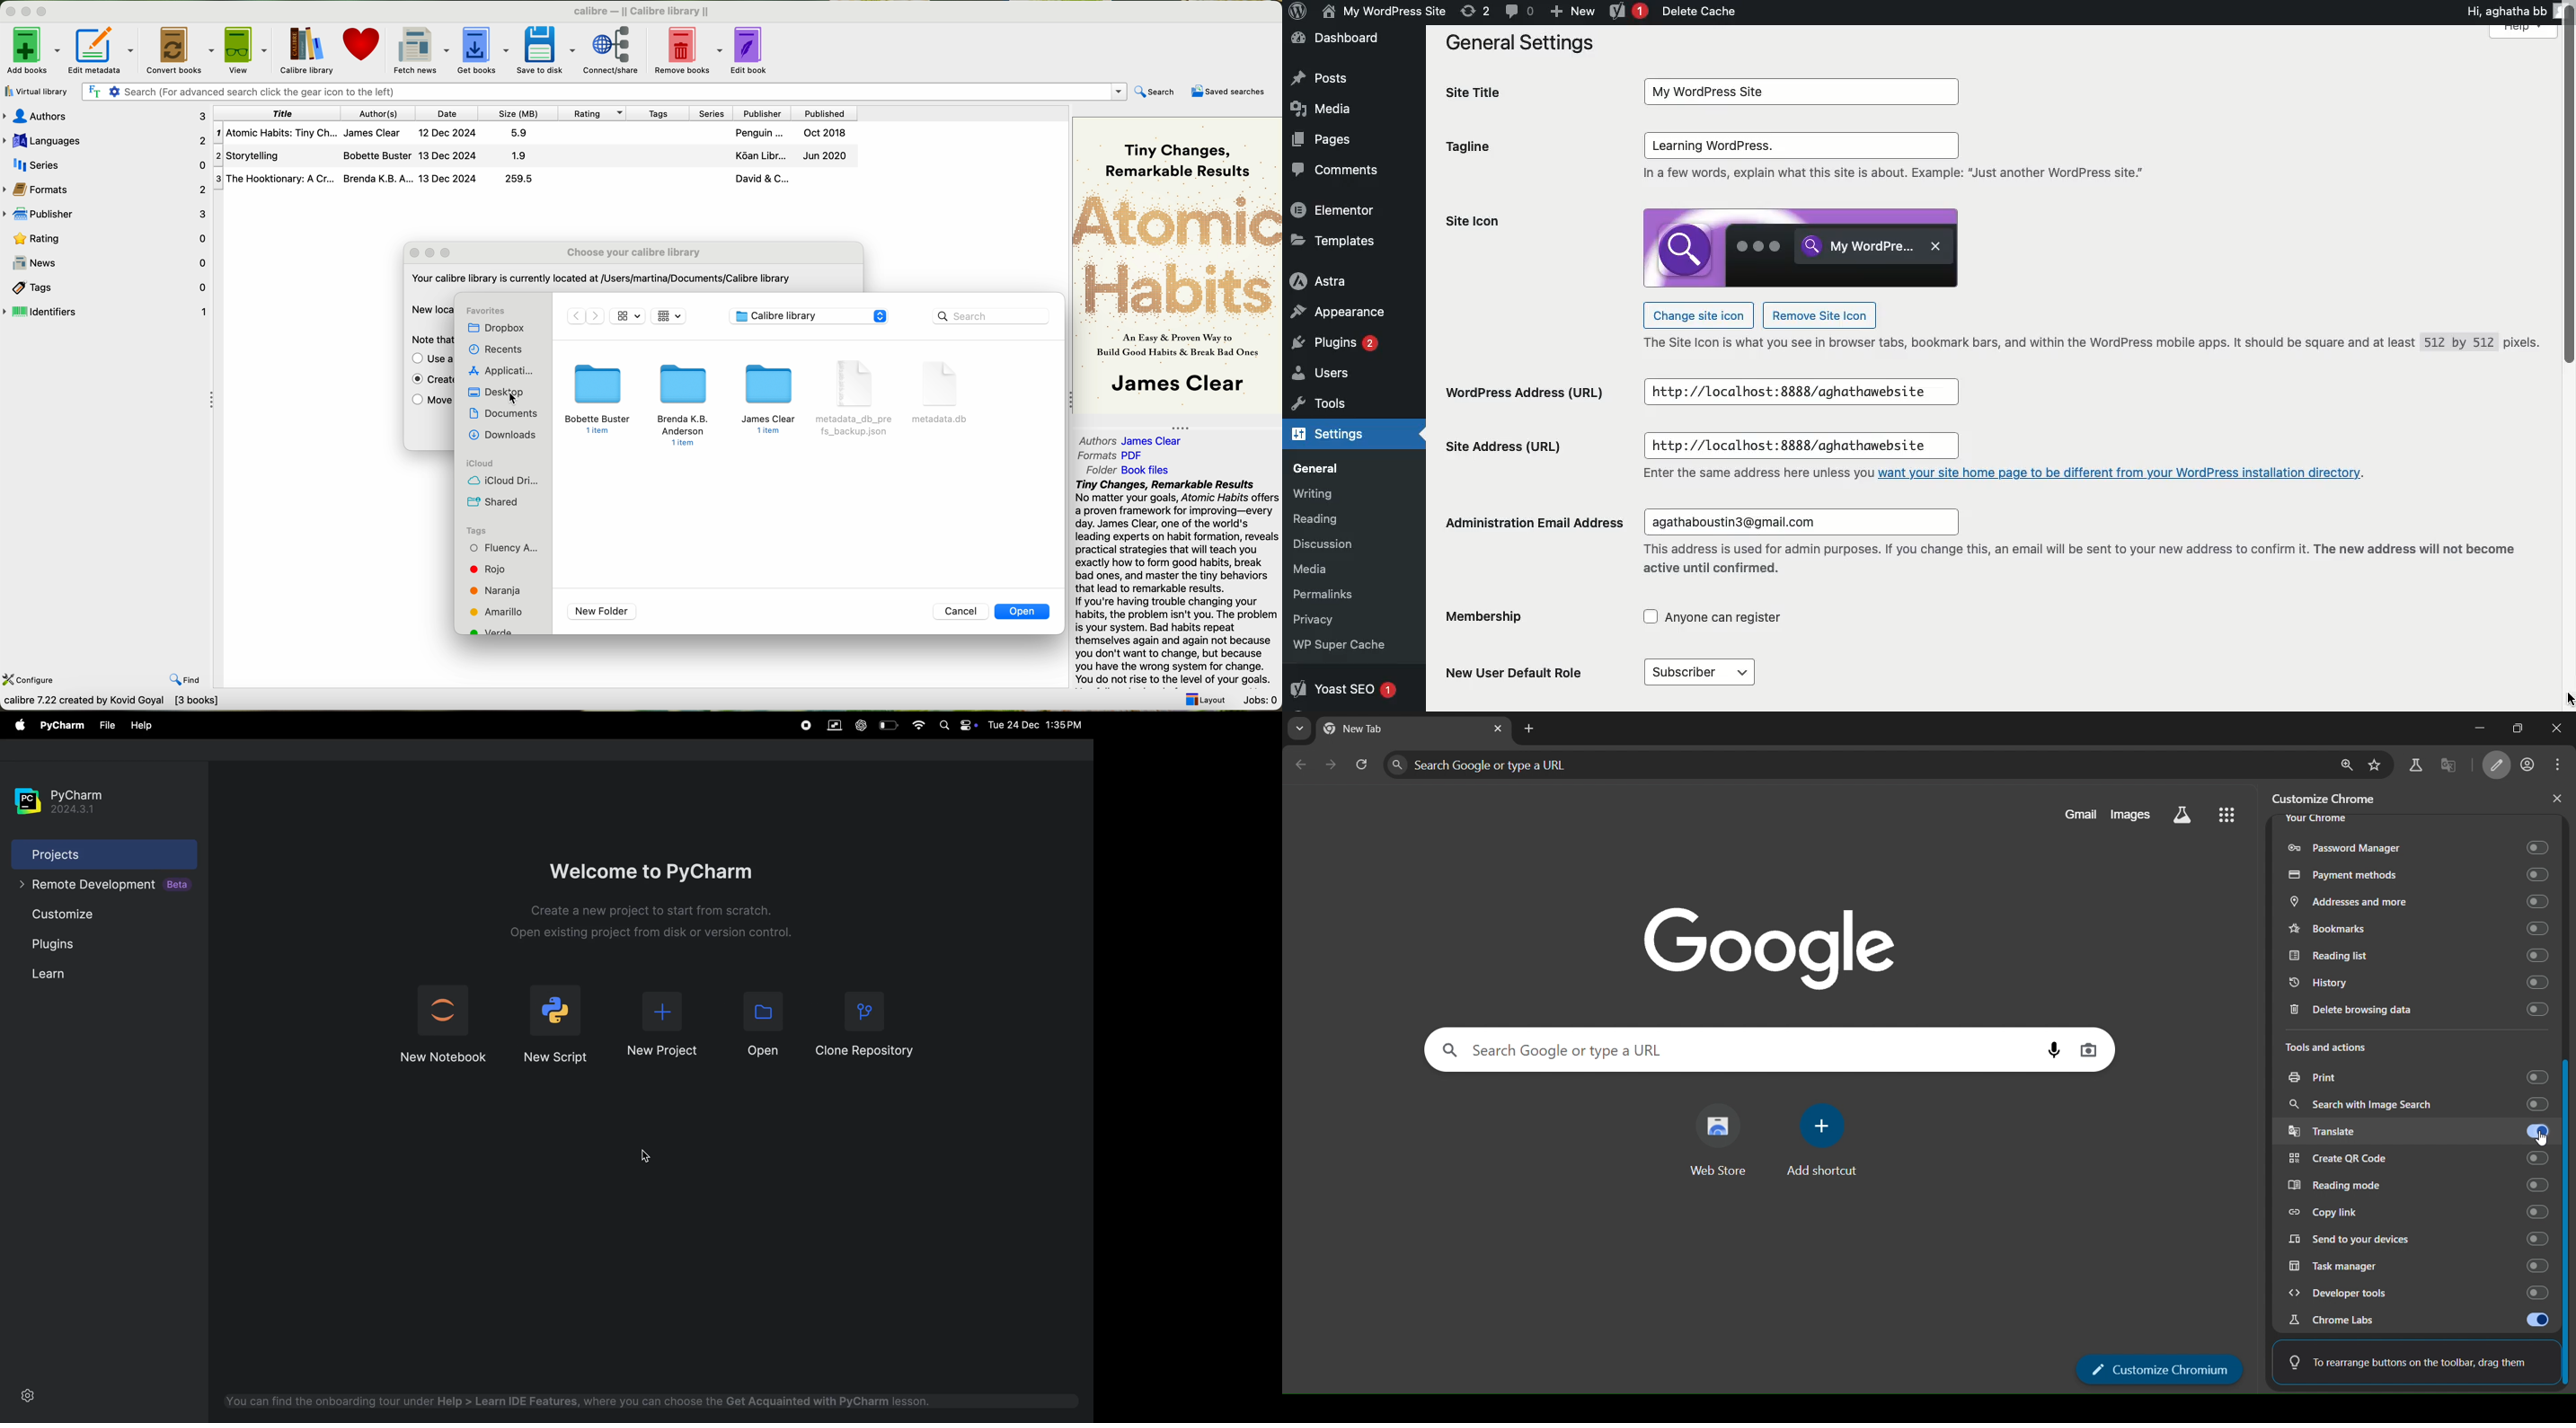 This screenshot has height=1428, width=2576. I want to click on convert books, so click(181, 50).